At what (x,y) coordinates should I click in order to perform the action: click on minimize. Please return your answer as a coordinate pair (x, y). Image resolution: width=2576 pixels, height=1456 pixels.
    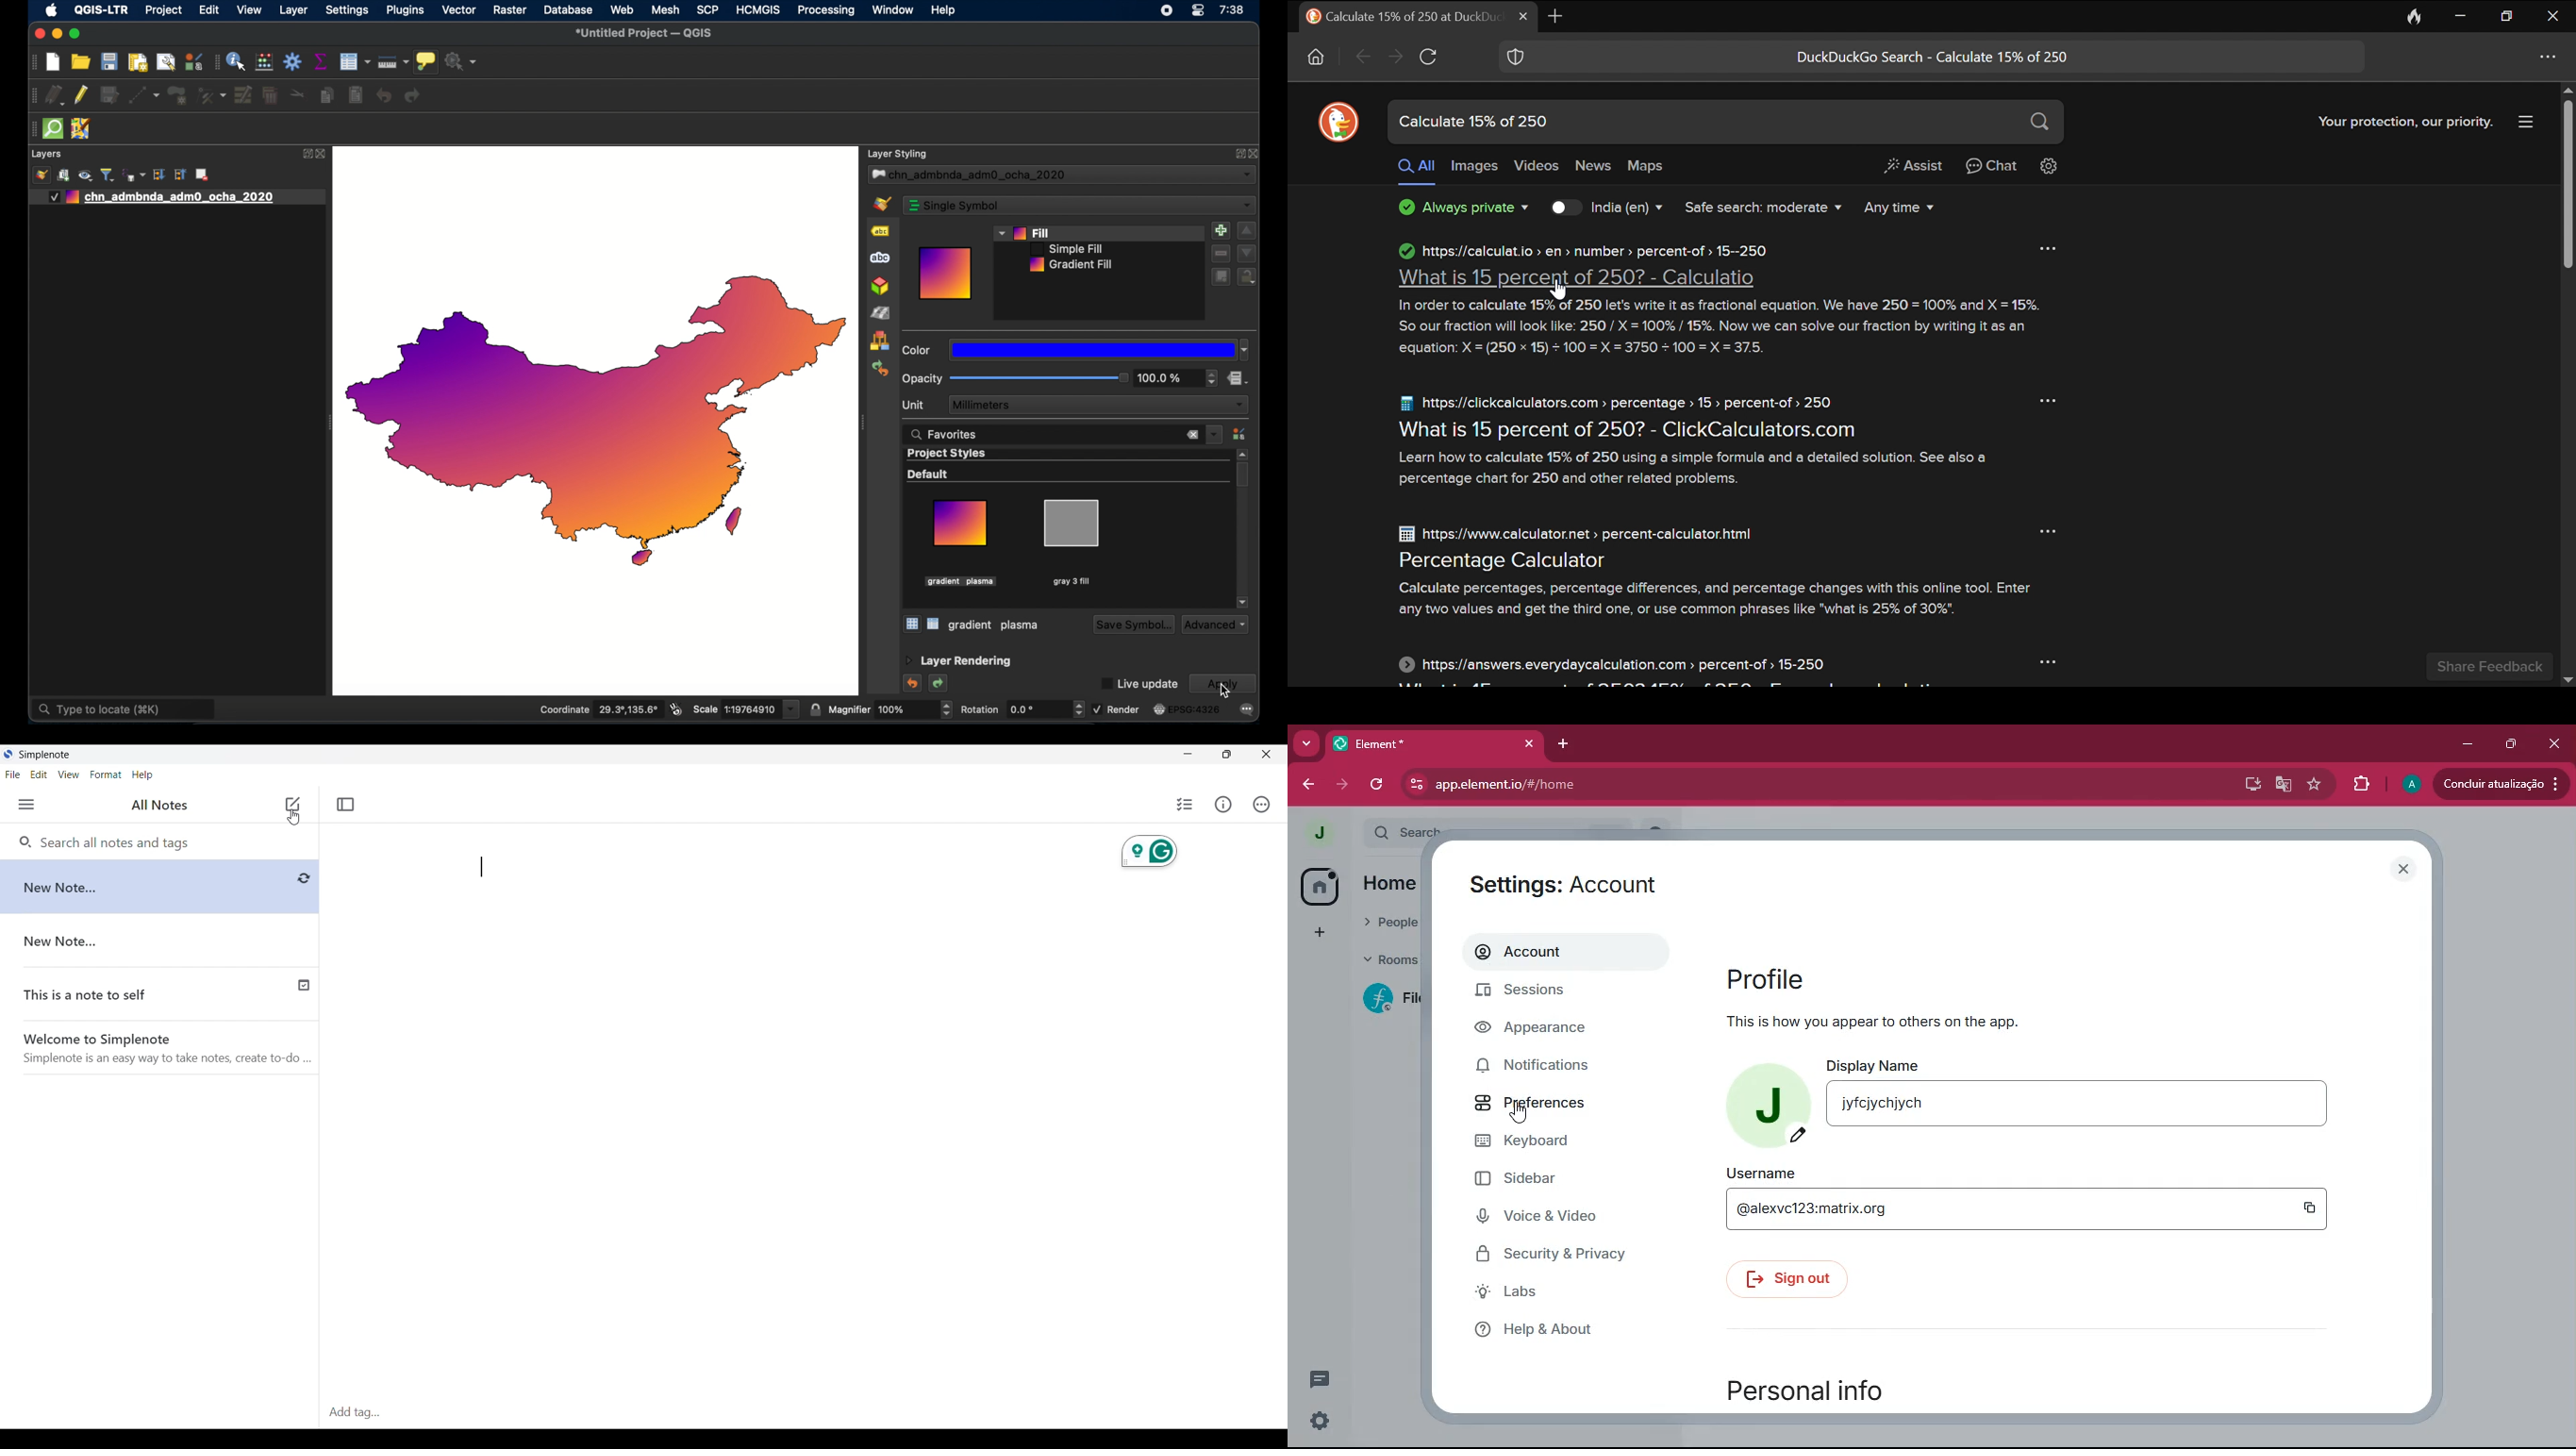
    Looking at the image, I should click on (2468, 741).